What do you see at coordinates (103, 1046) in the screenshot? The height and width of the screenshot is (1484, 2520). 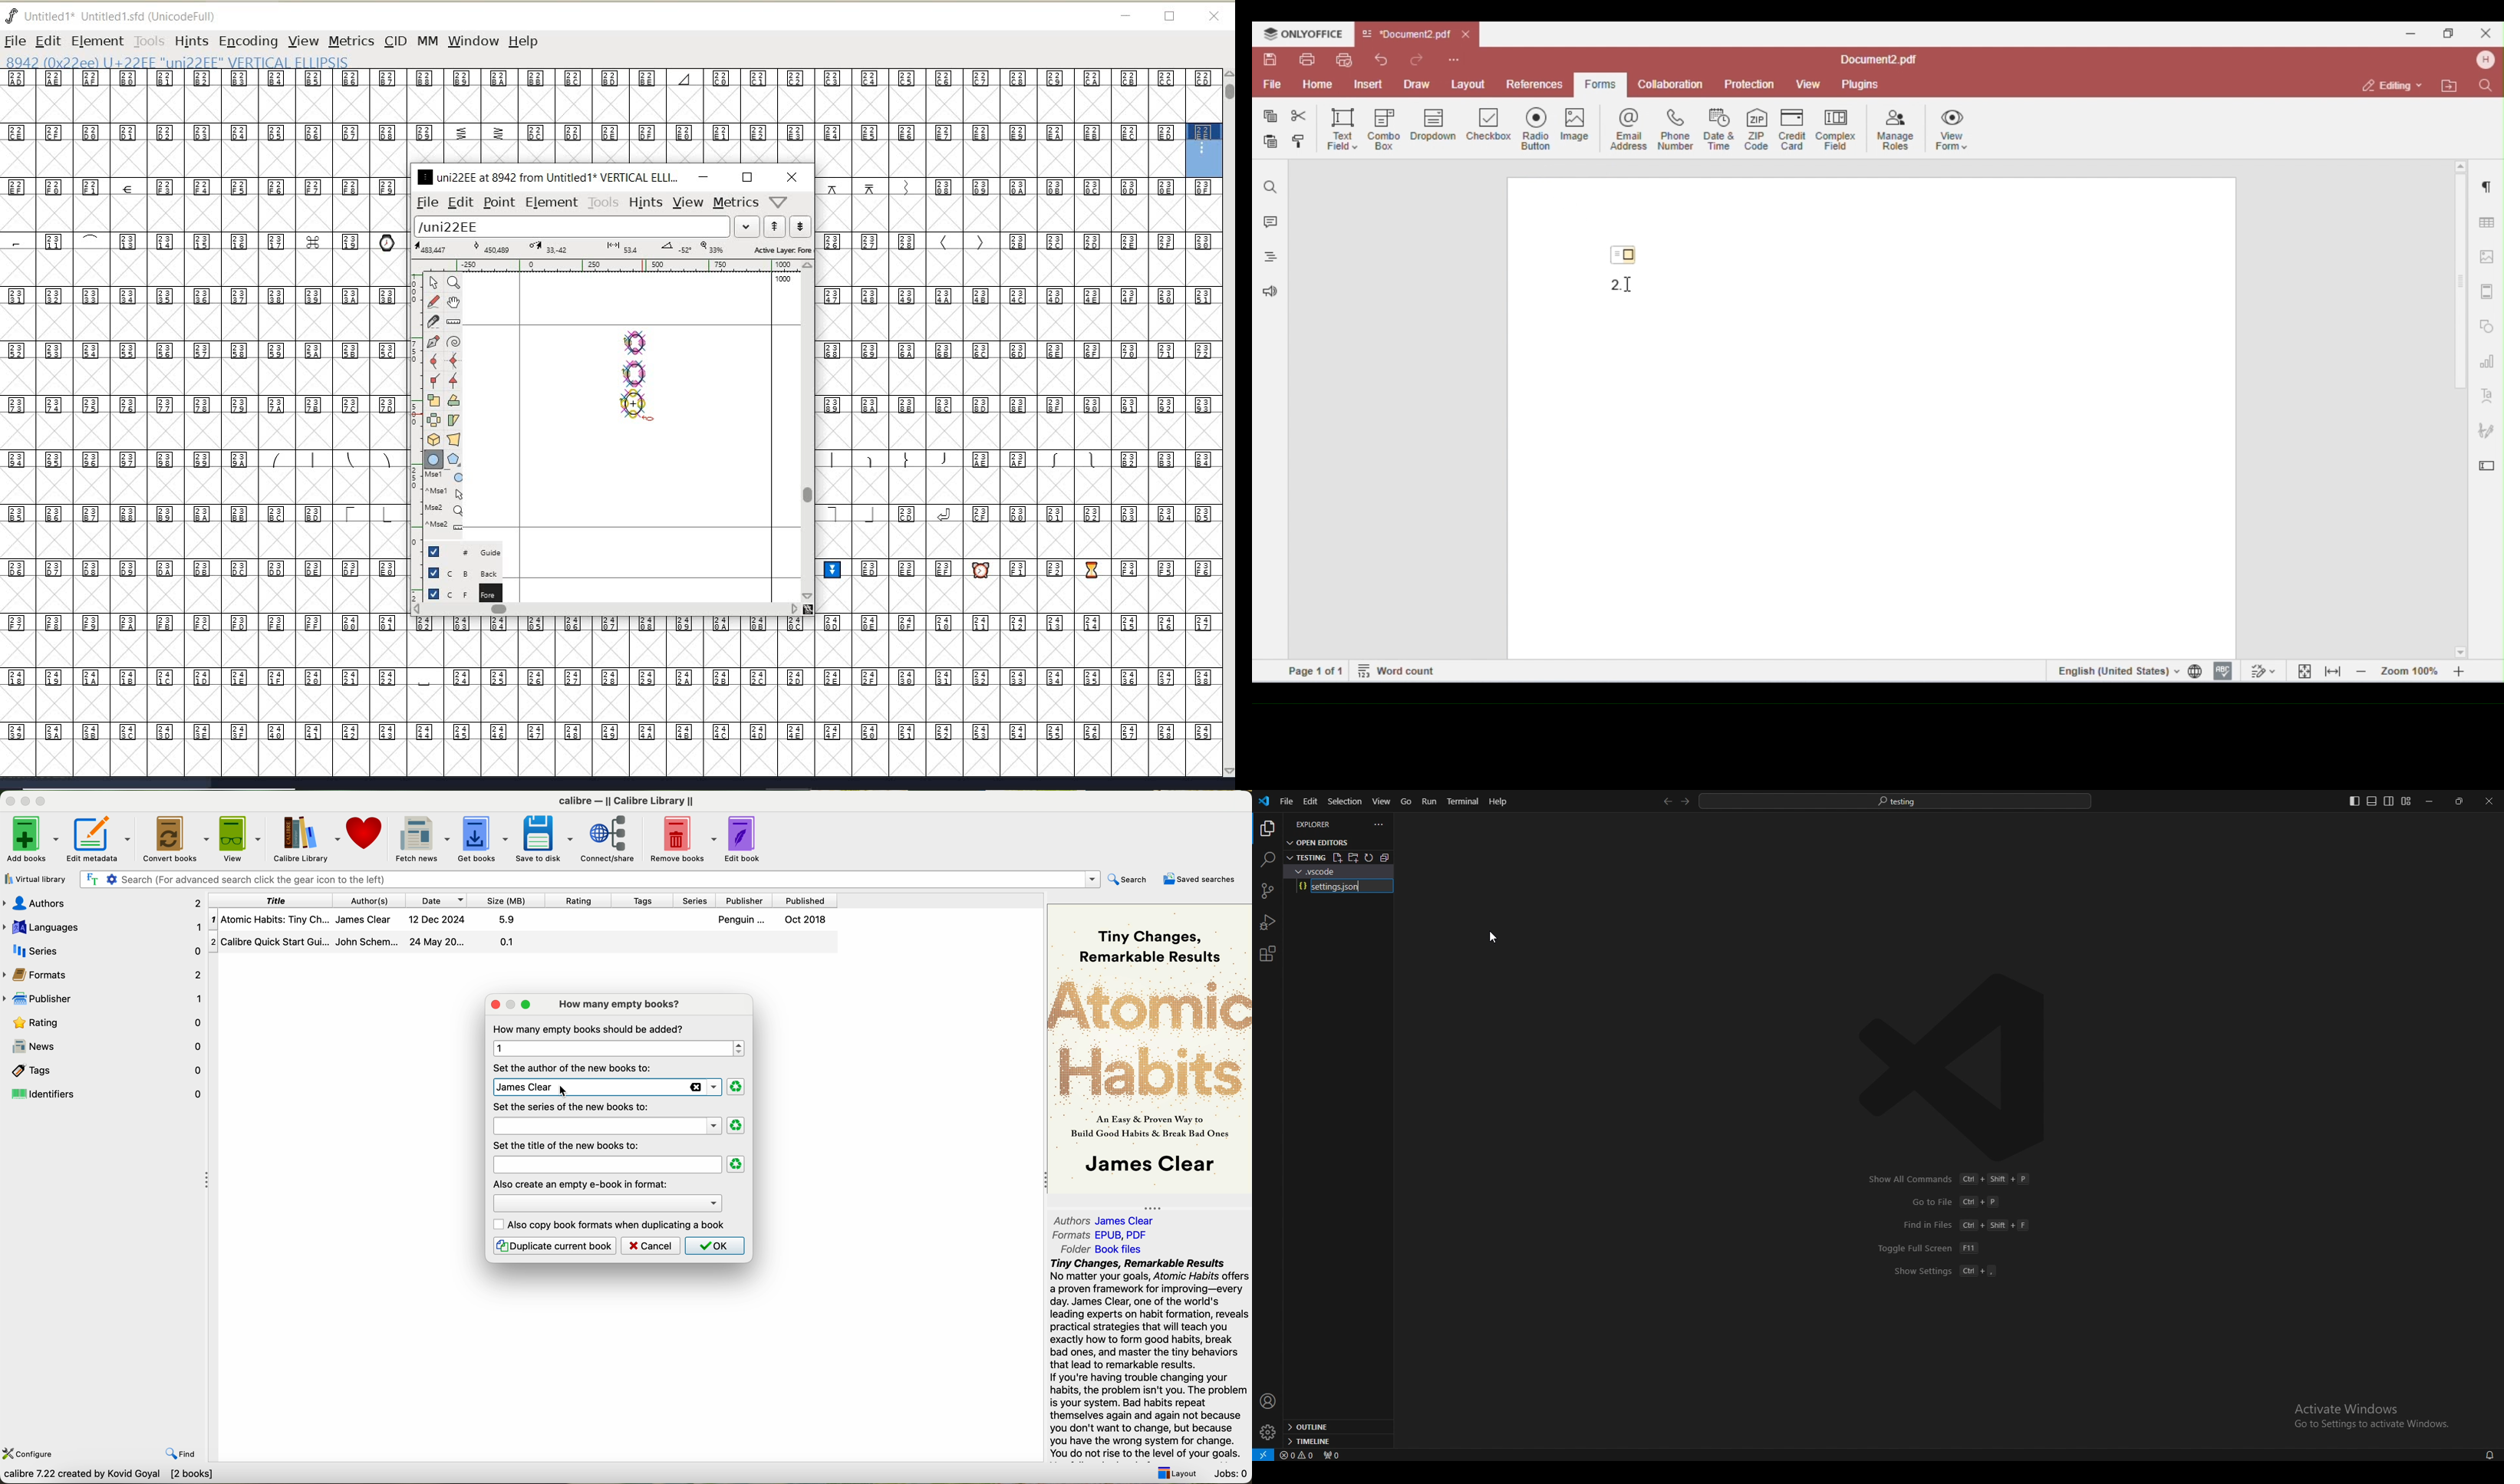 I see `news` at bounding box center [103, 1046].